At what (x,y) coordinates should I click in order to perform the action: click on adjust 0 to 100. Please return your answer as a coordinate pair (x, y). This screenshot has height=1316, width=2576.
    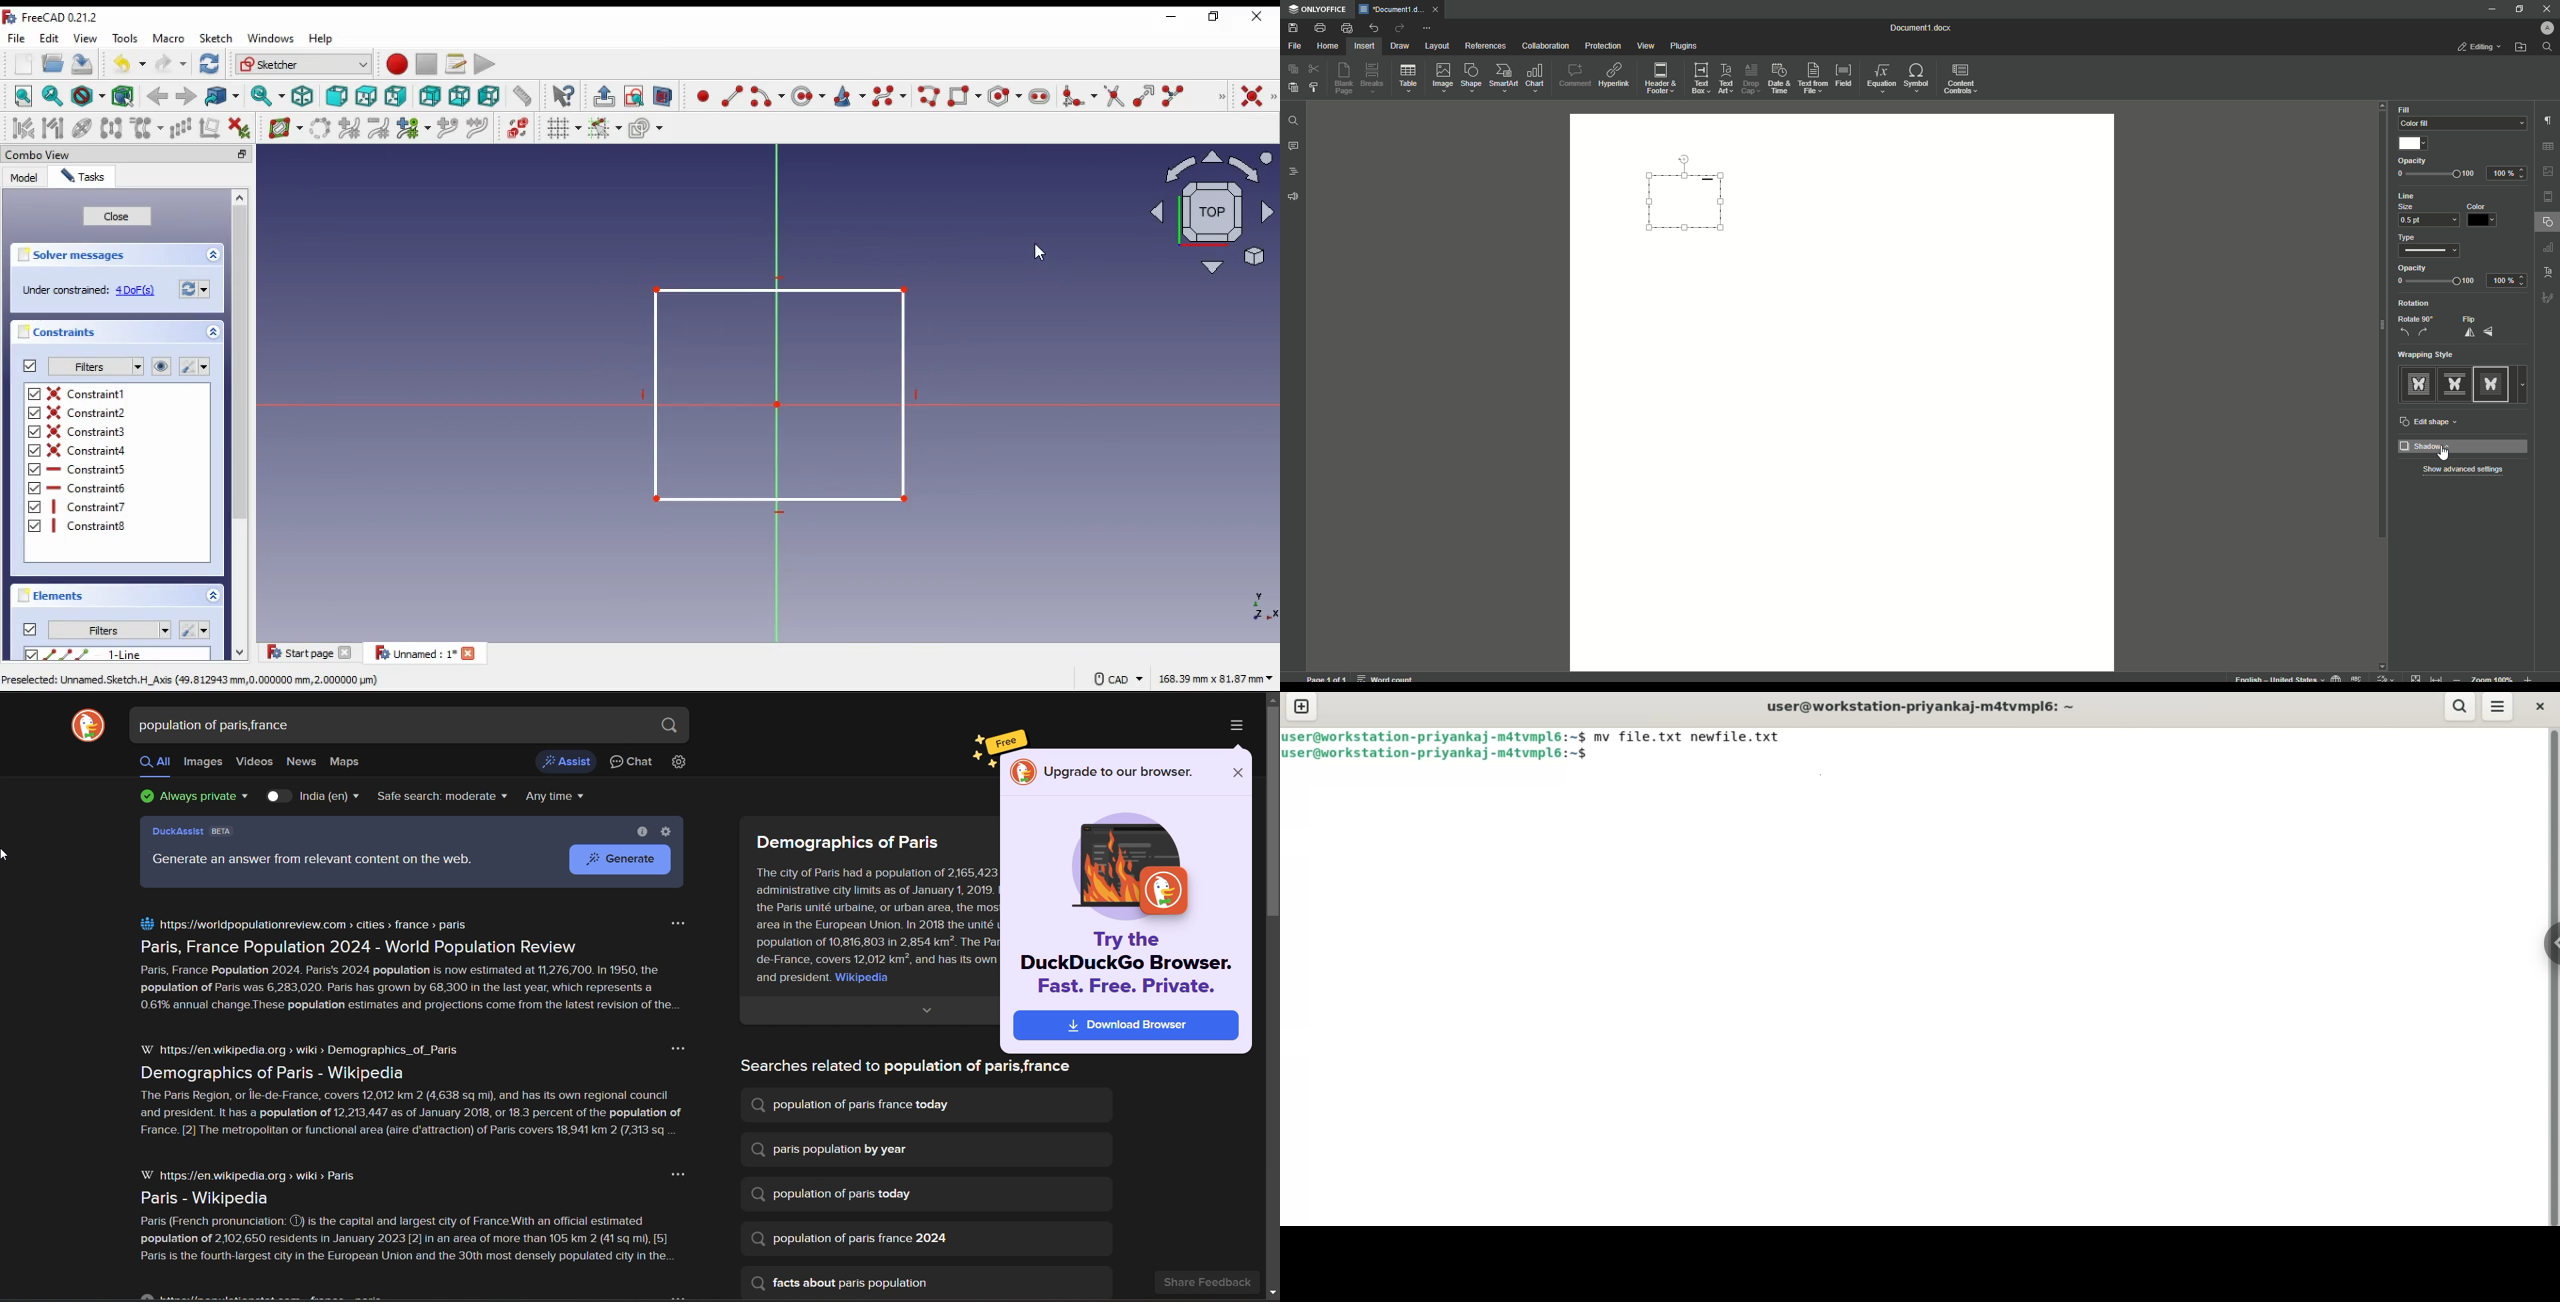
    Looking at the image, I should click on (2437, 175).